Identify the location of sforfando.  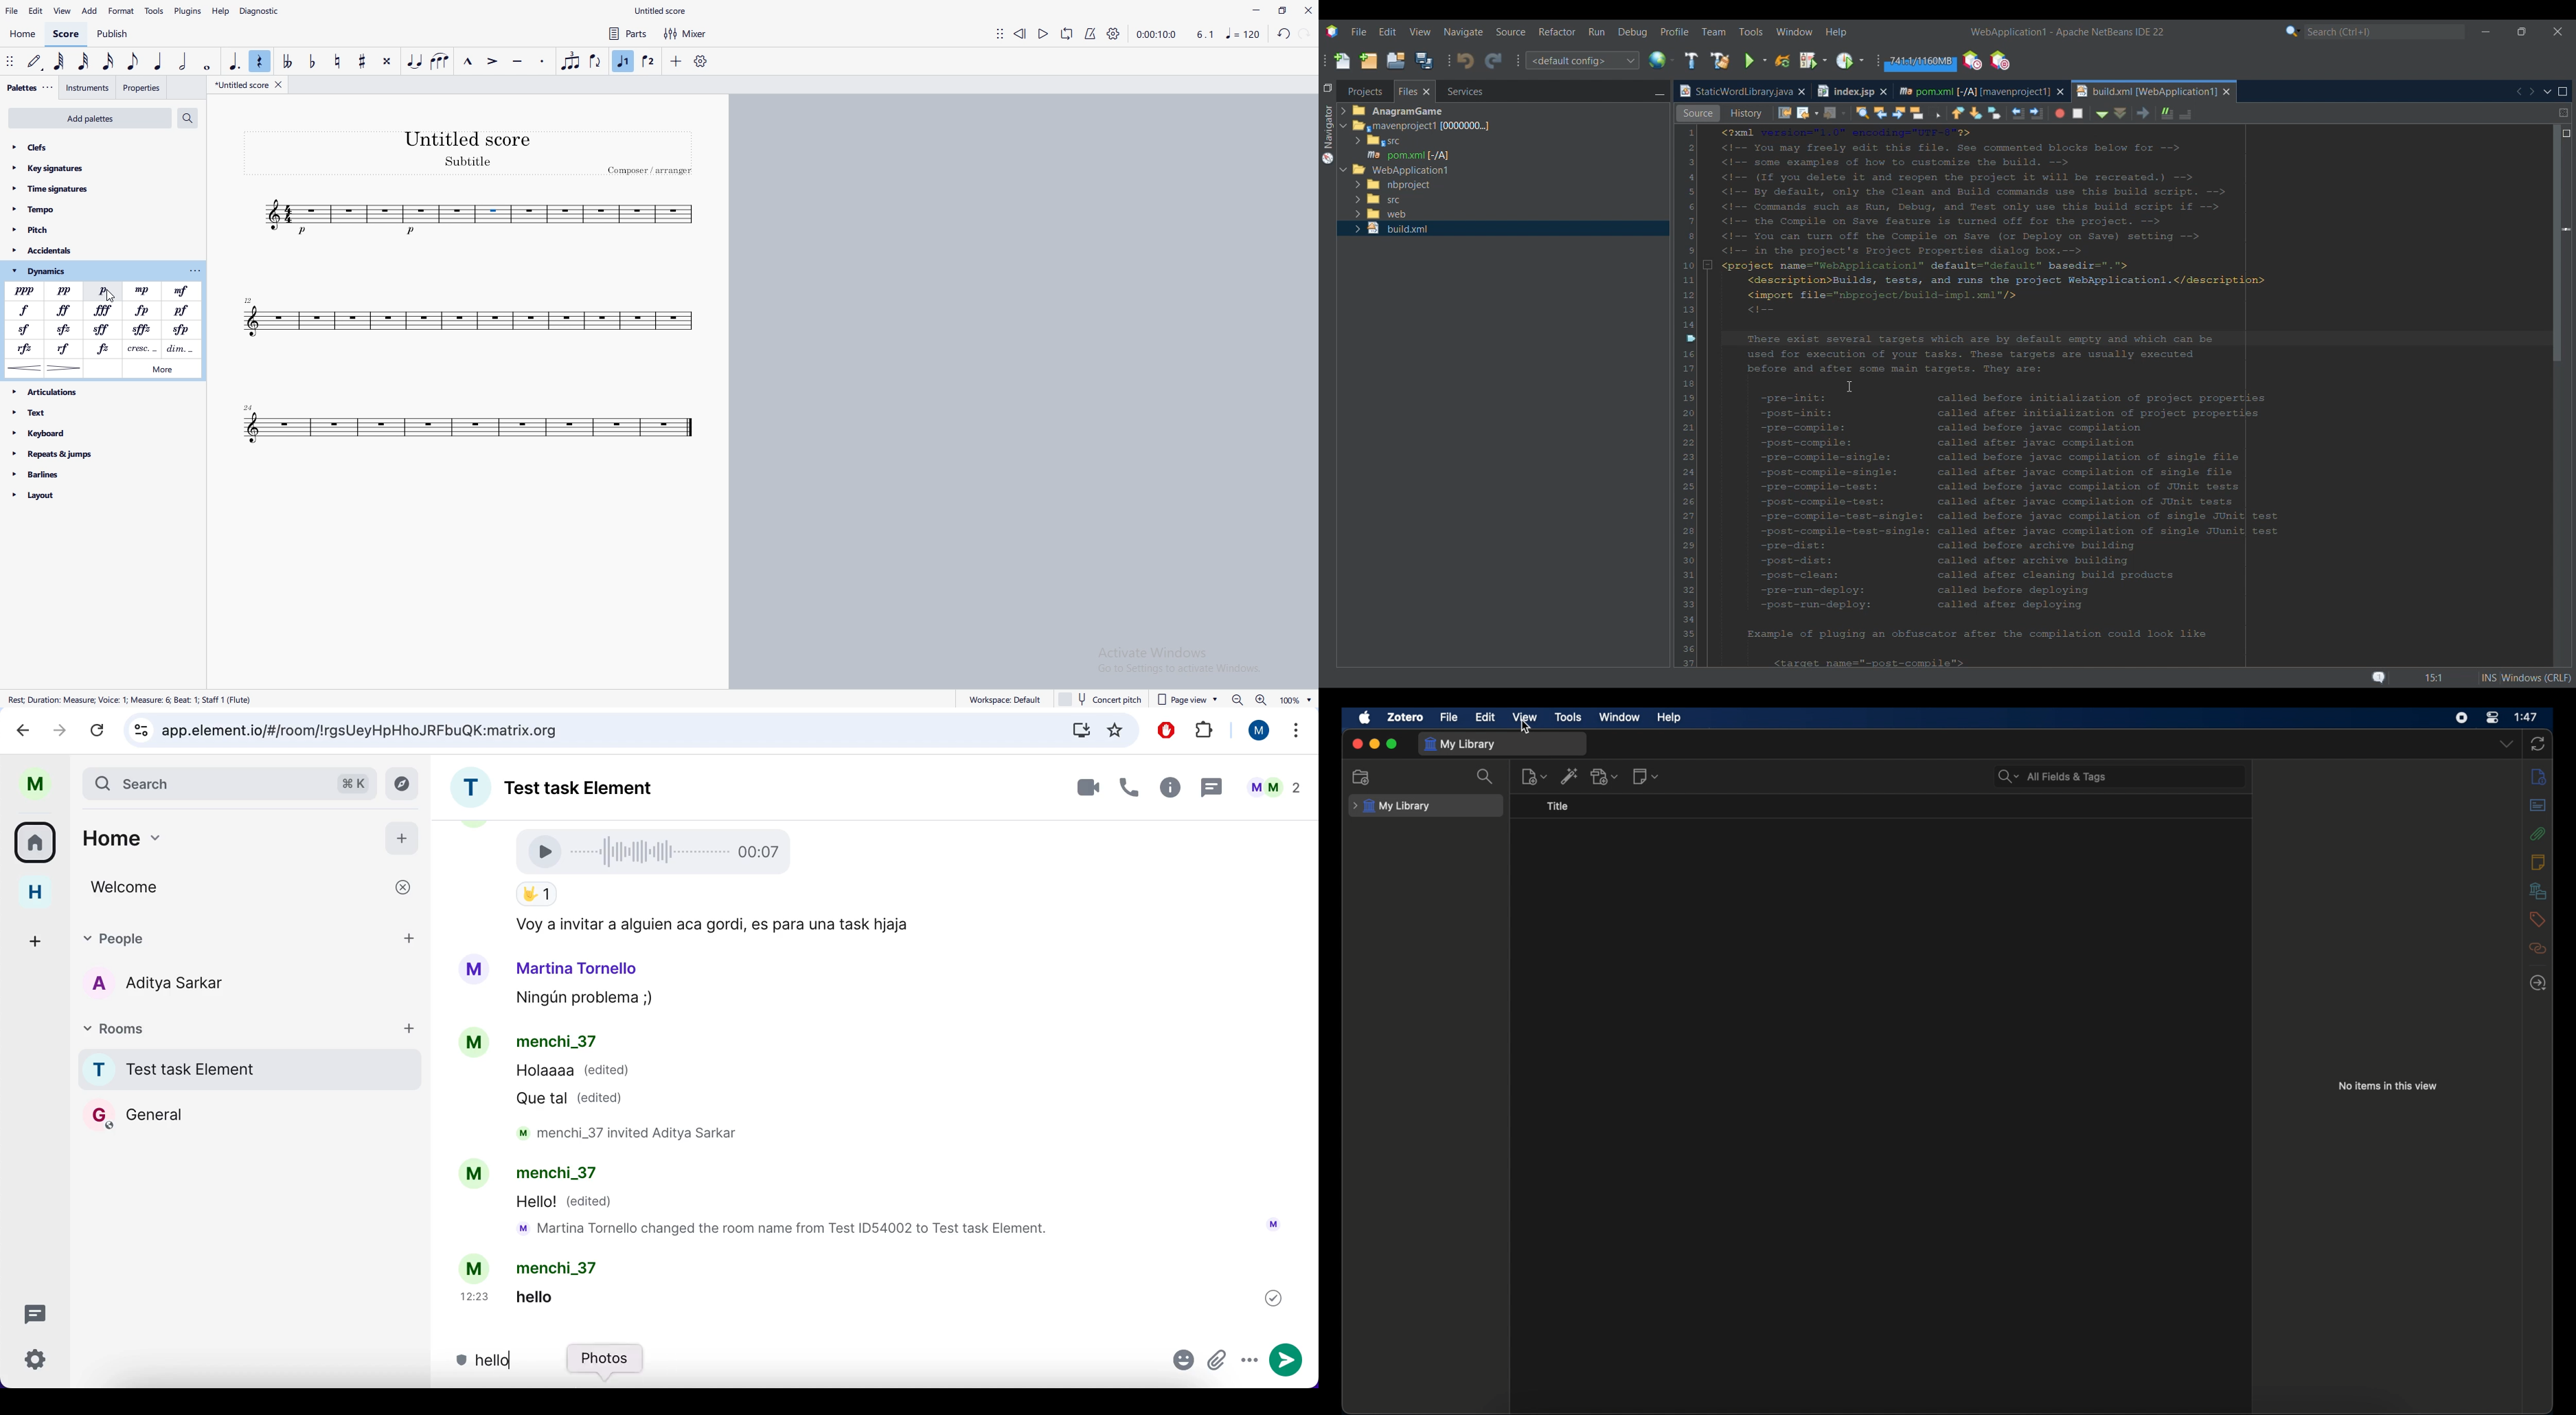
(102, 328).